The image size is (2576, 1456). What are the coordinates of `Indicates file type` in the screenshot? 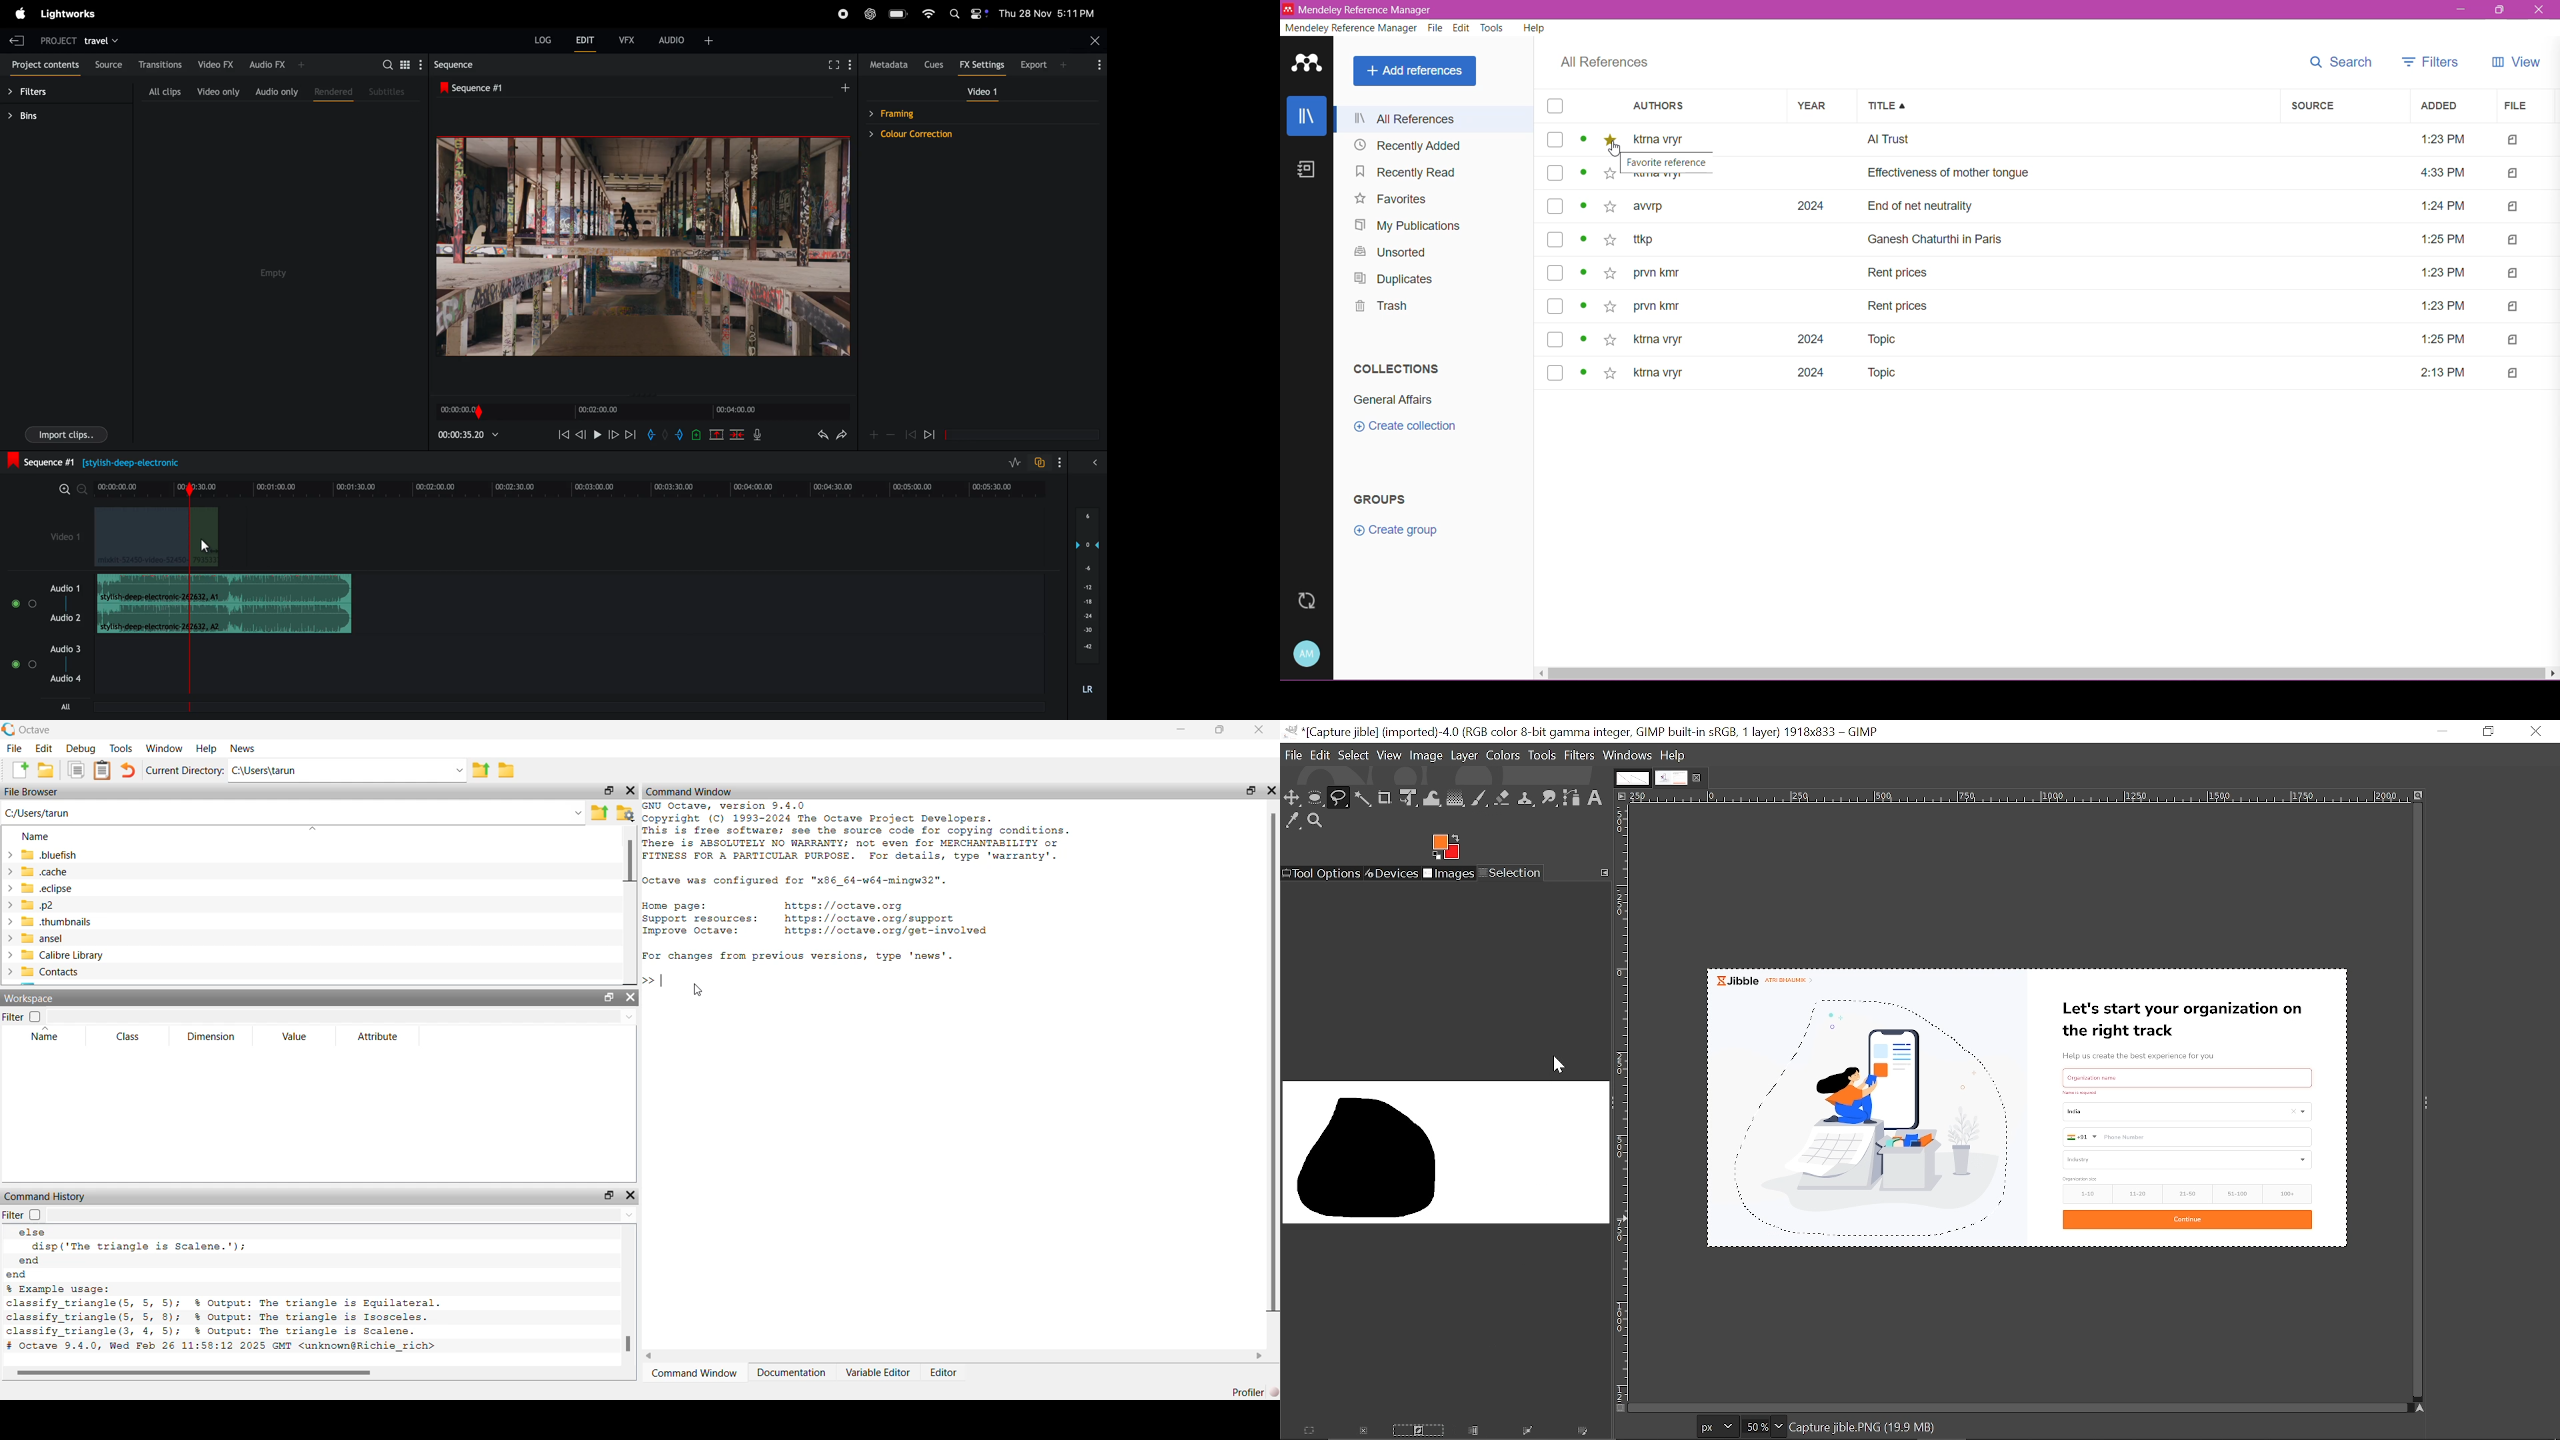 It's located at (2513, 207).